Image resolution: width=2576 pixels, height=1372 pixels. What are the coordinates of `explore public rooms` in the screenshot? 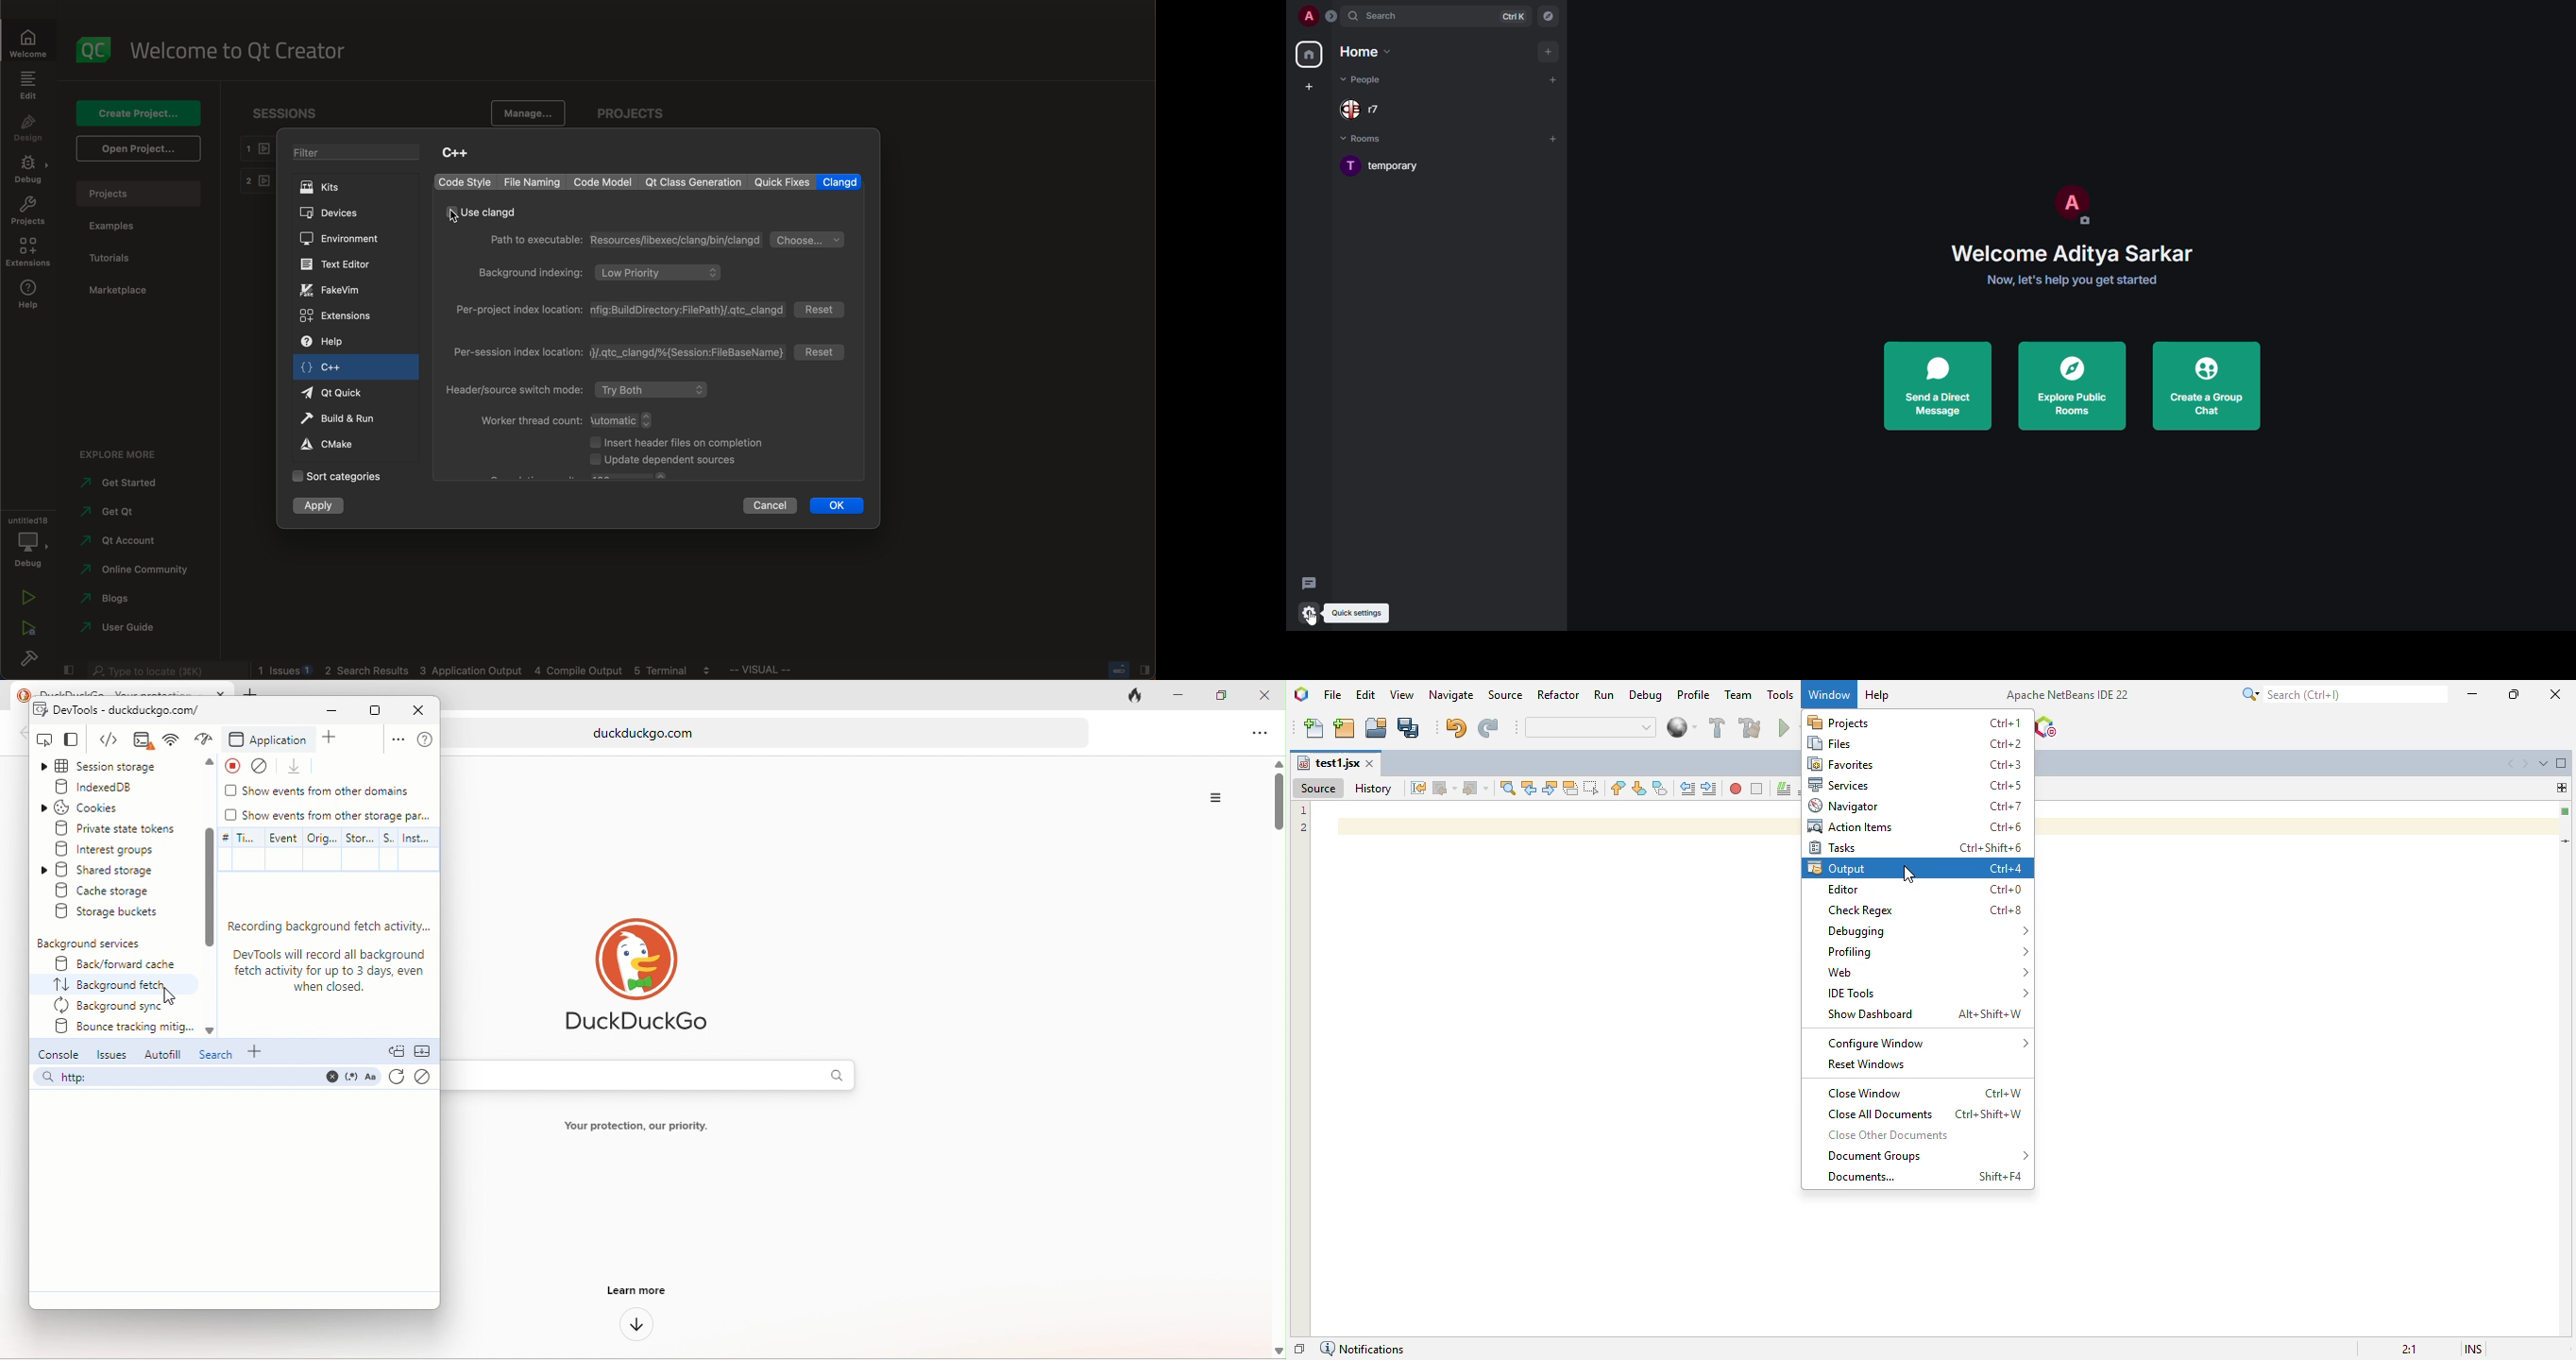 It's located at (2073, 386).